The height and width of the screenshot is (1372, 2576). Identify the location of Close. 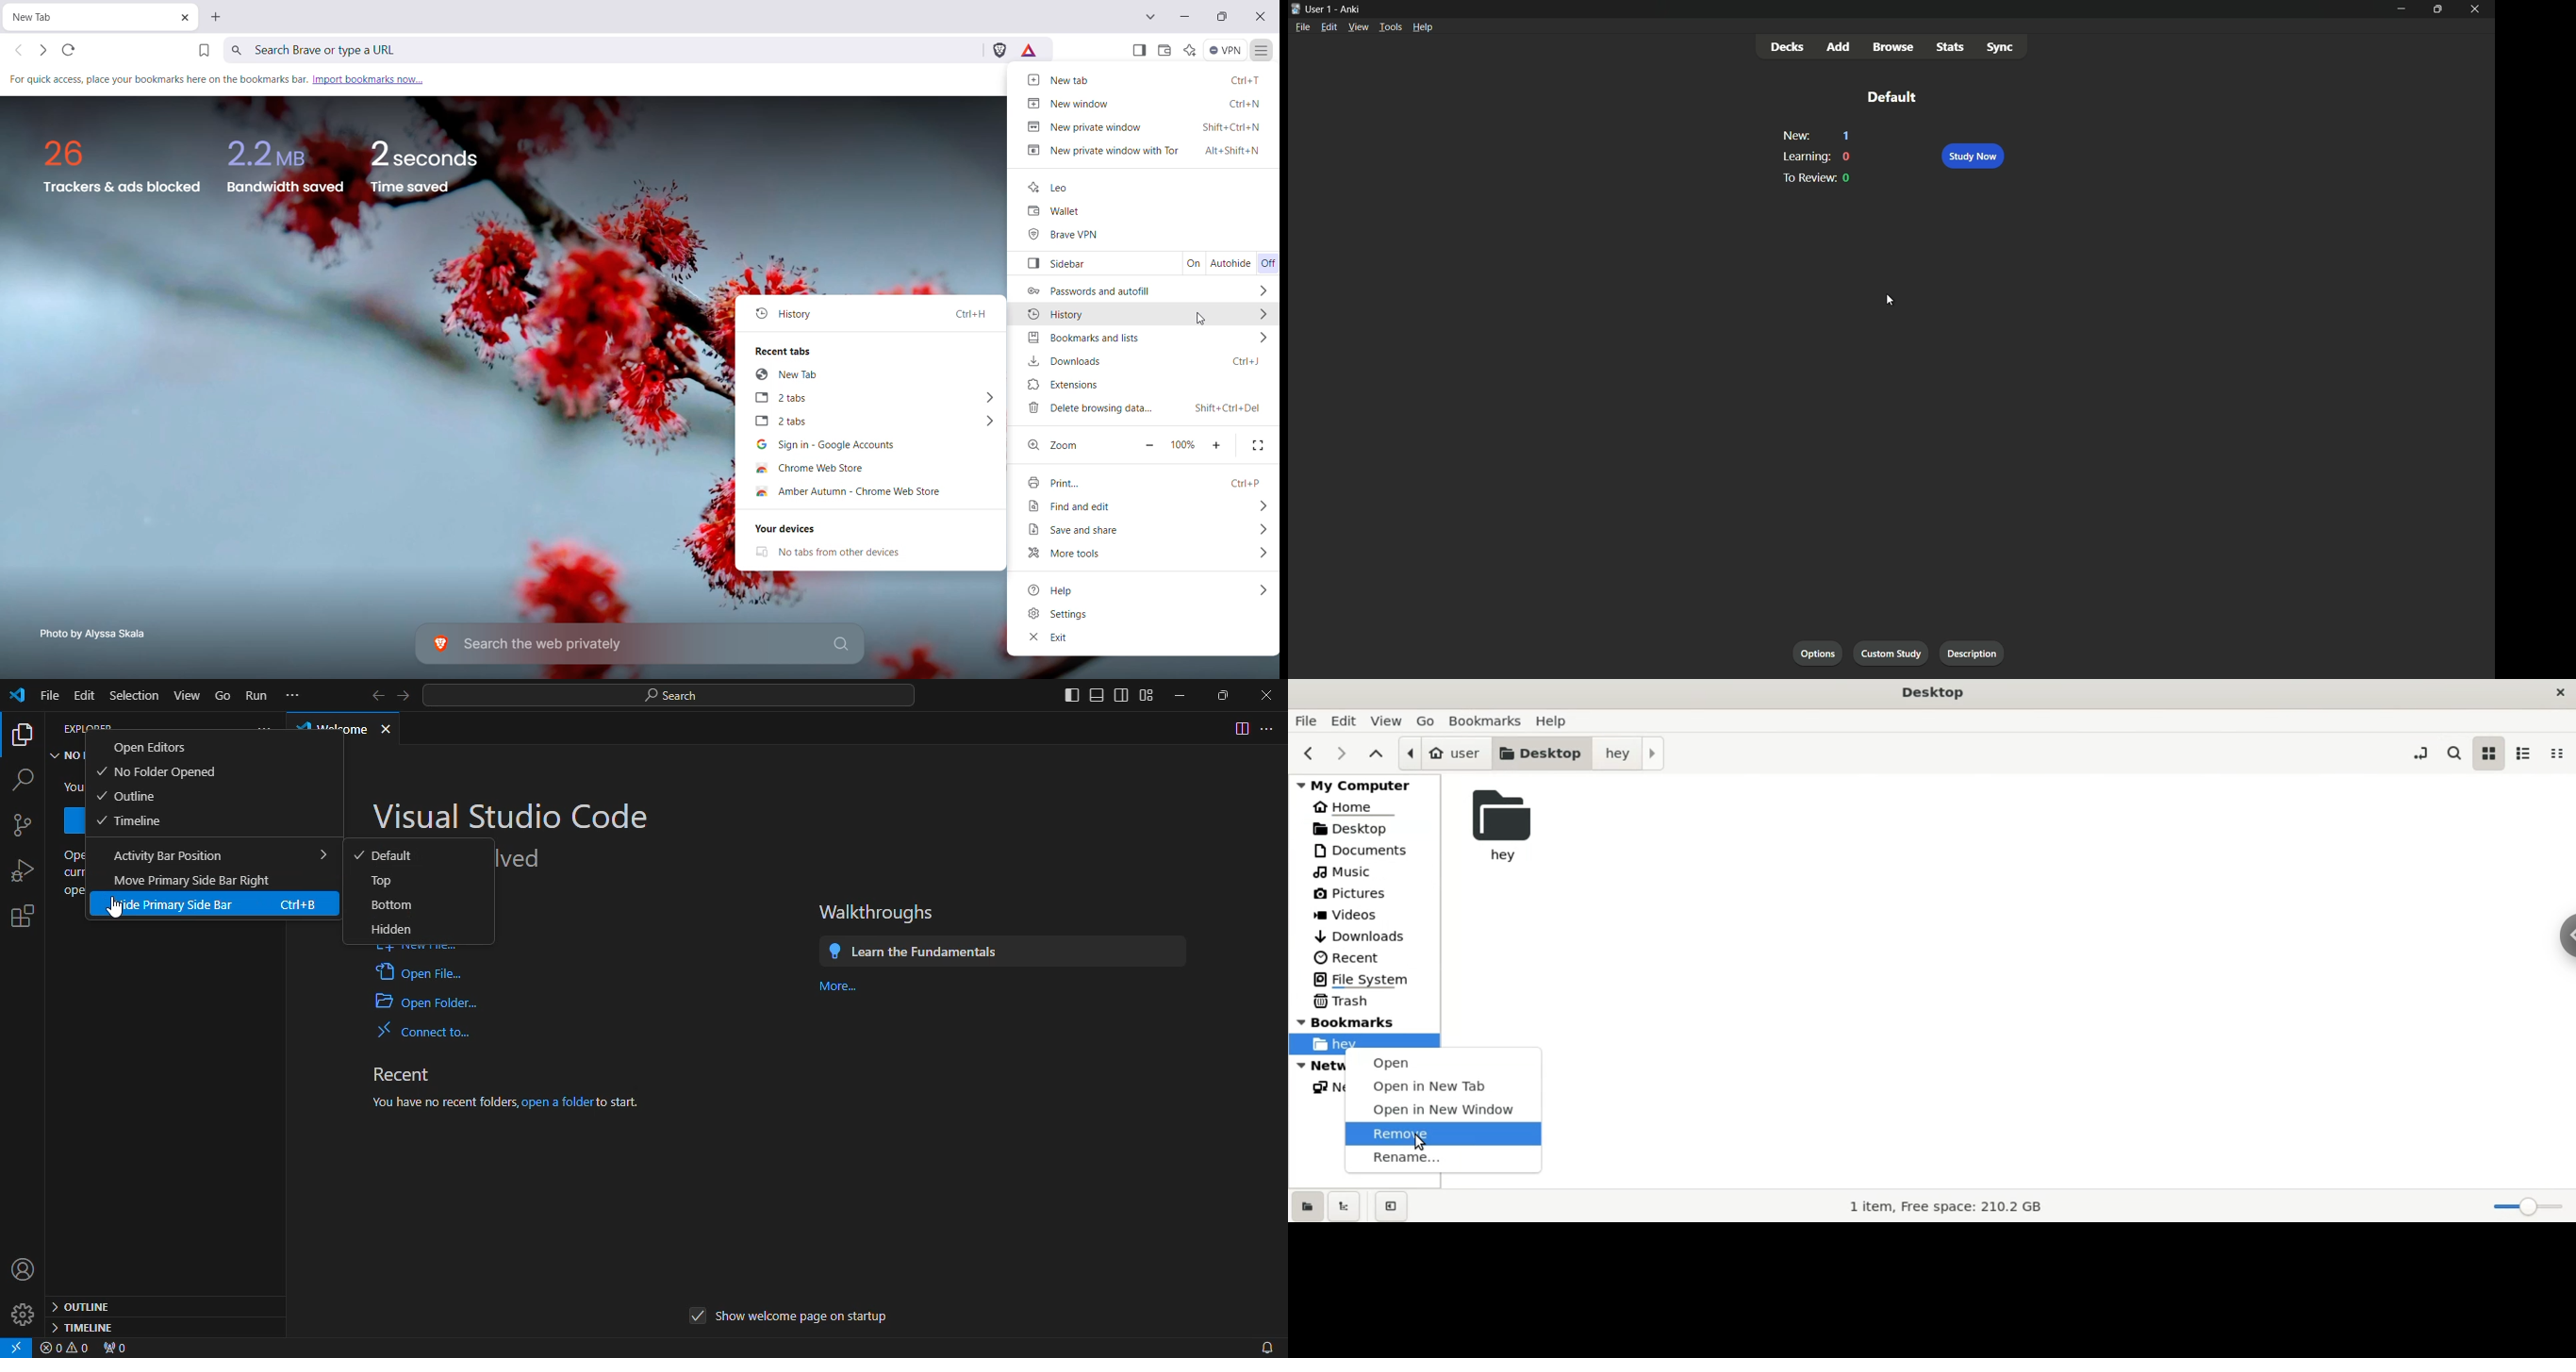
(1262, 18).